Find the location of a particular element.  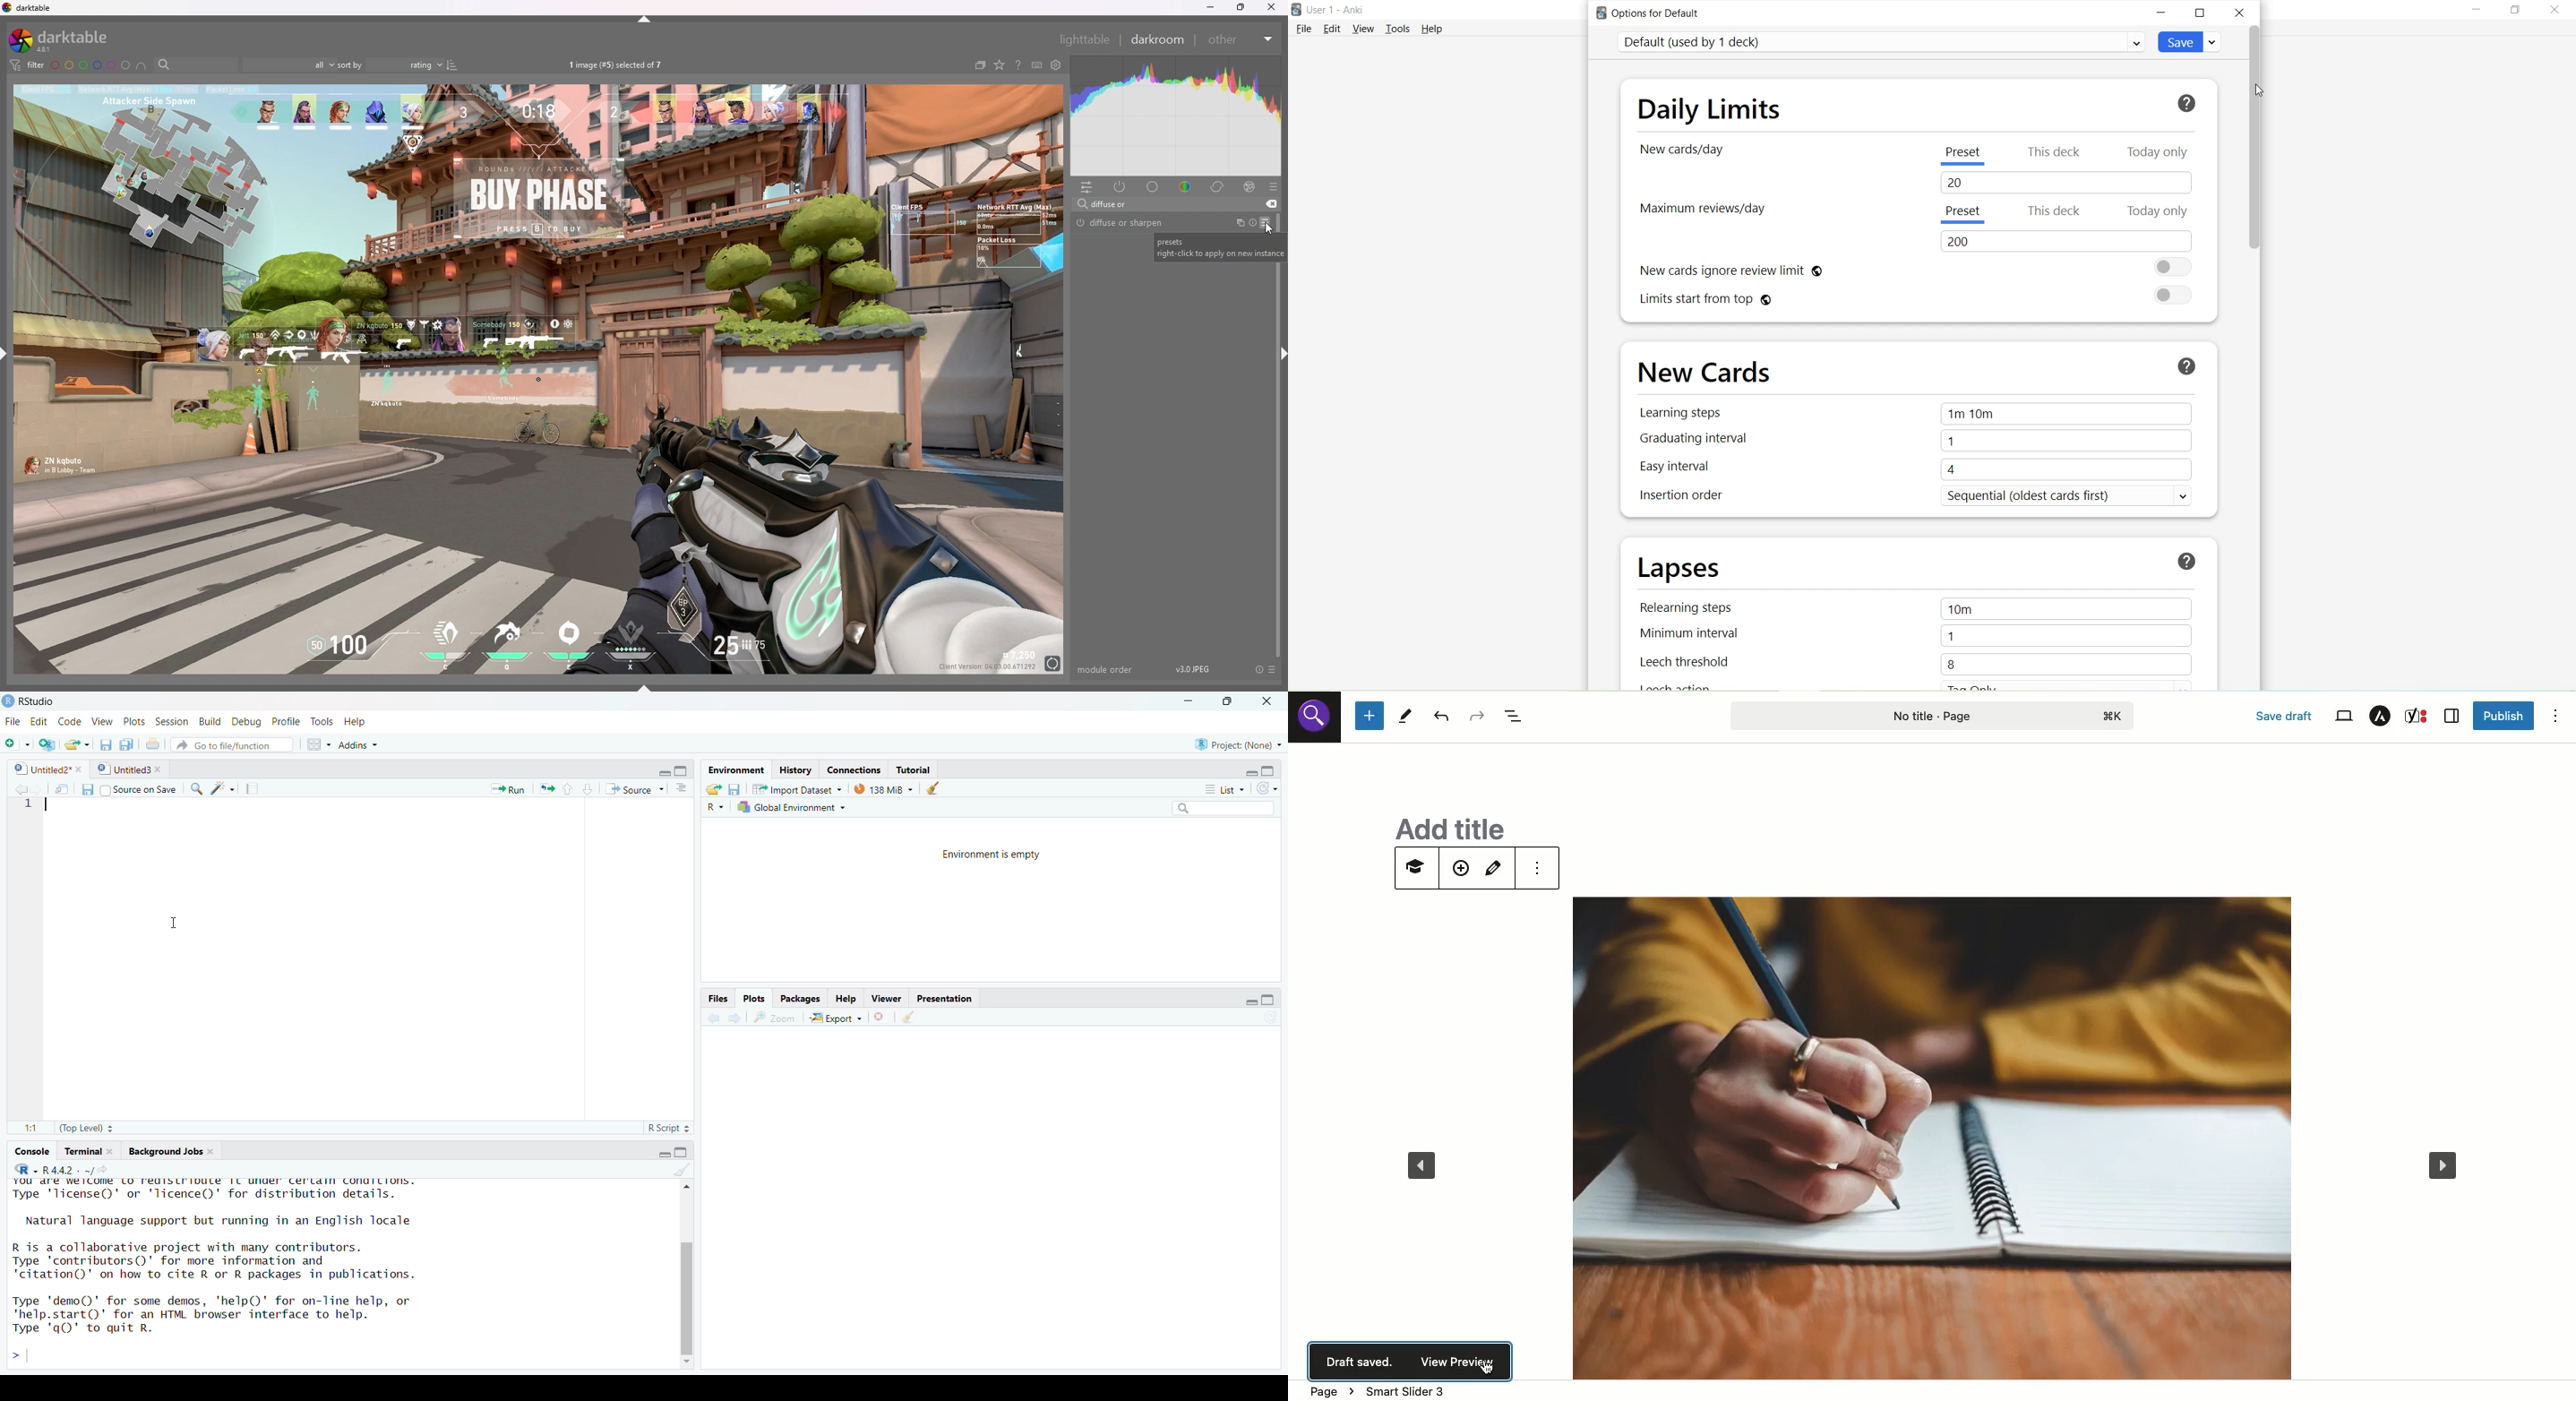

Source on Save is located at coordinates (140, 789).